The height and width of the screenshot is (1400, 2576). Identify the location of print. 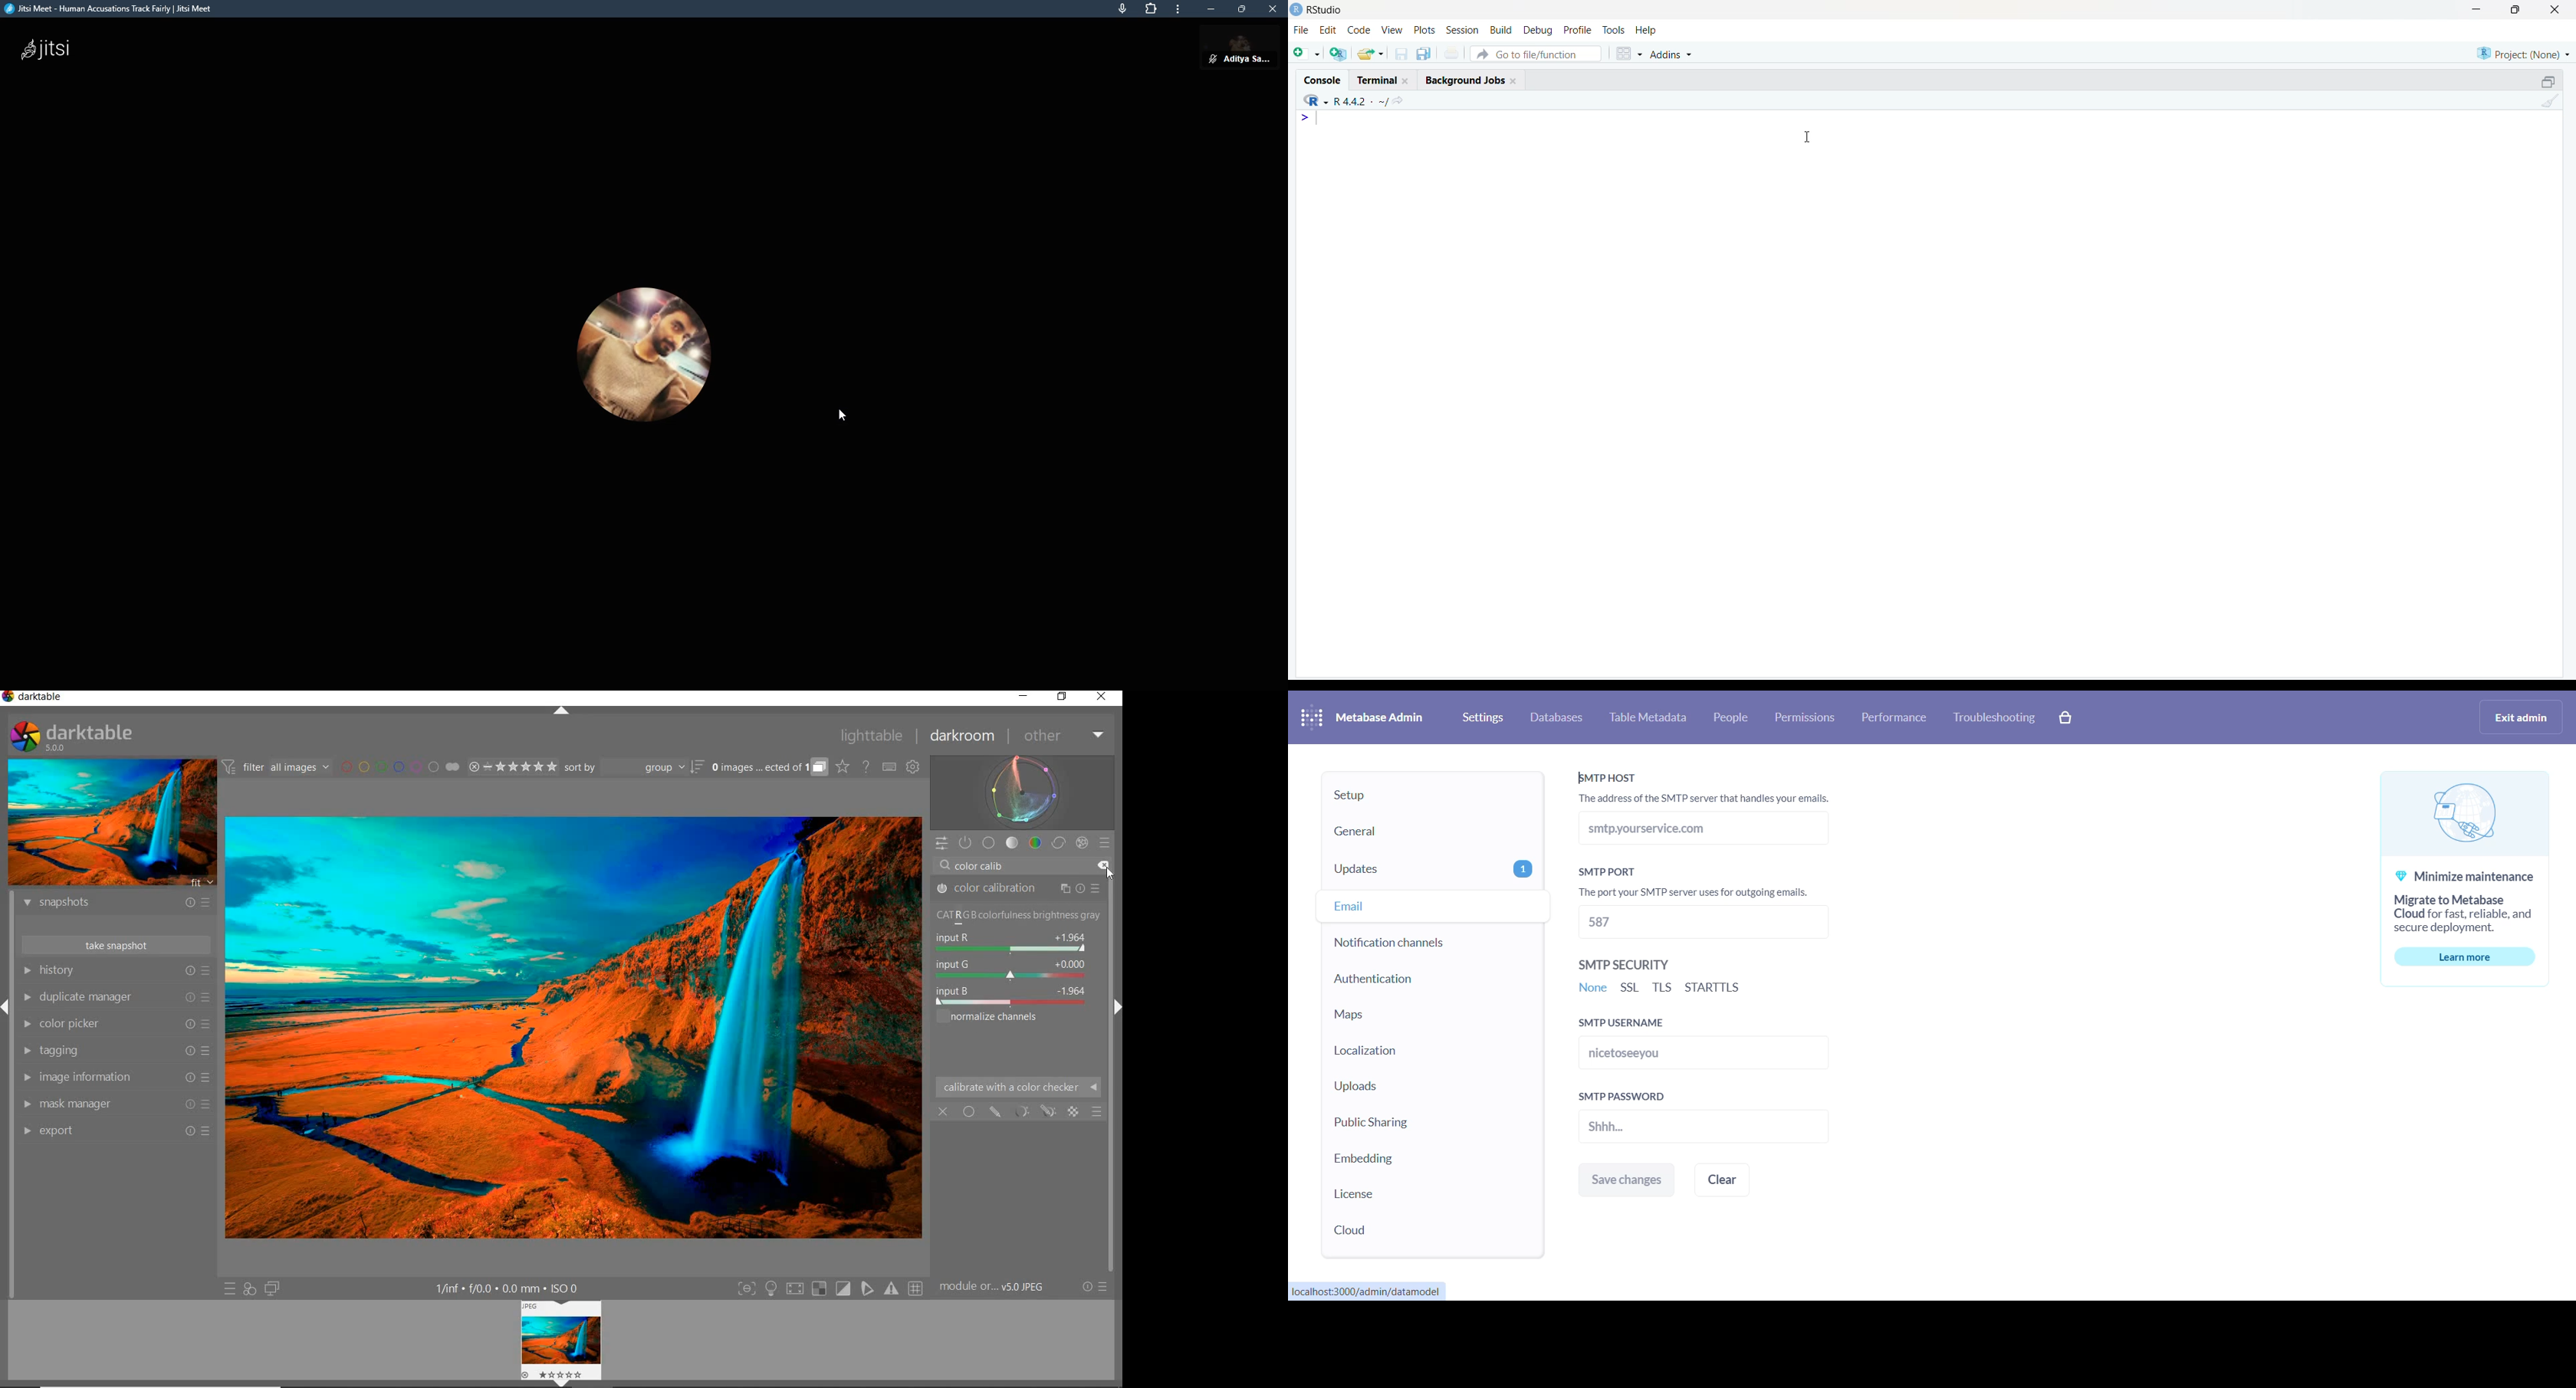
(1452, 54).